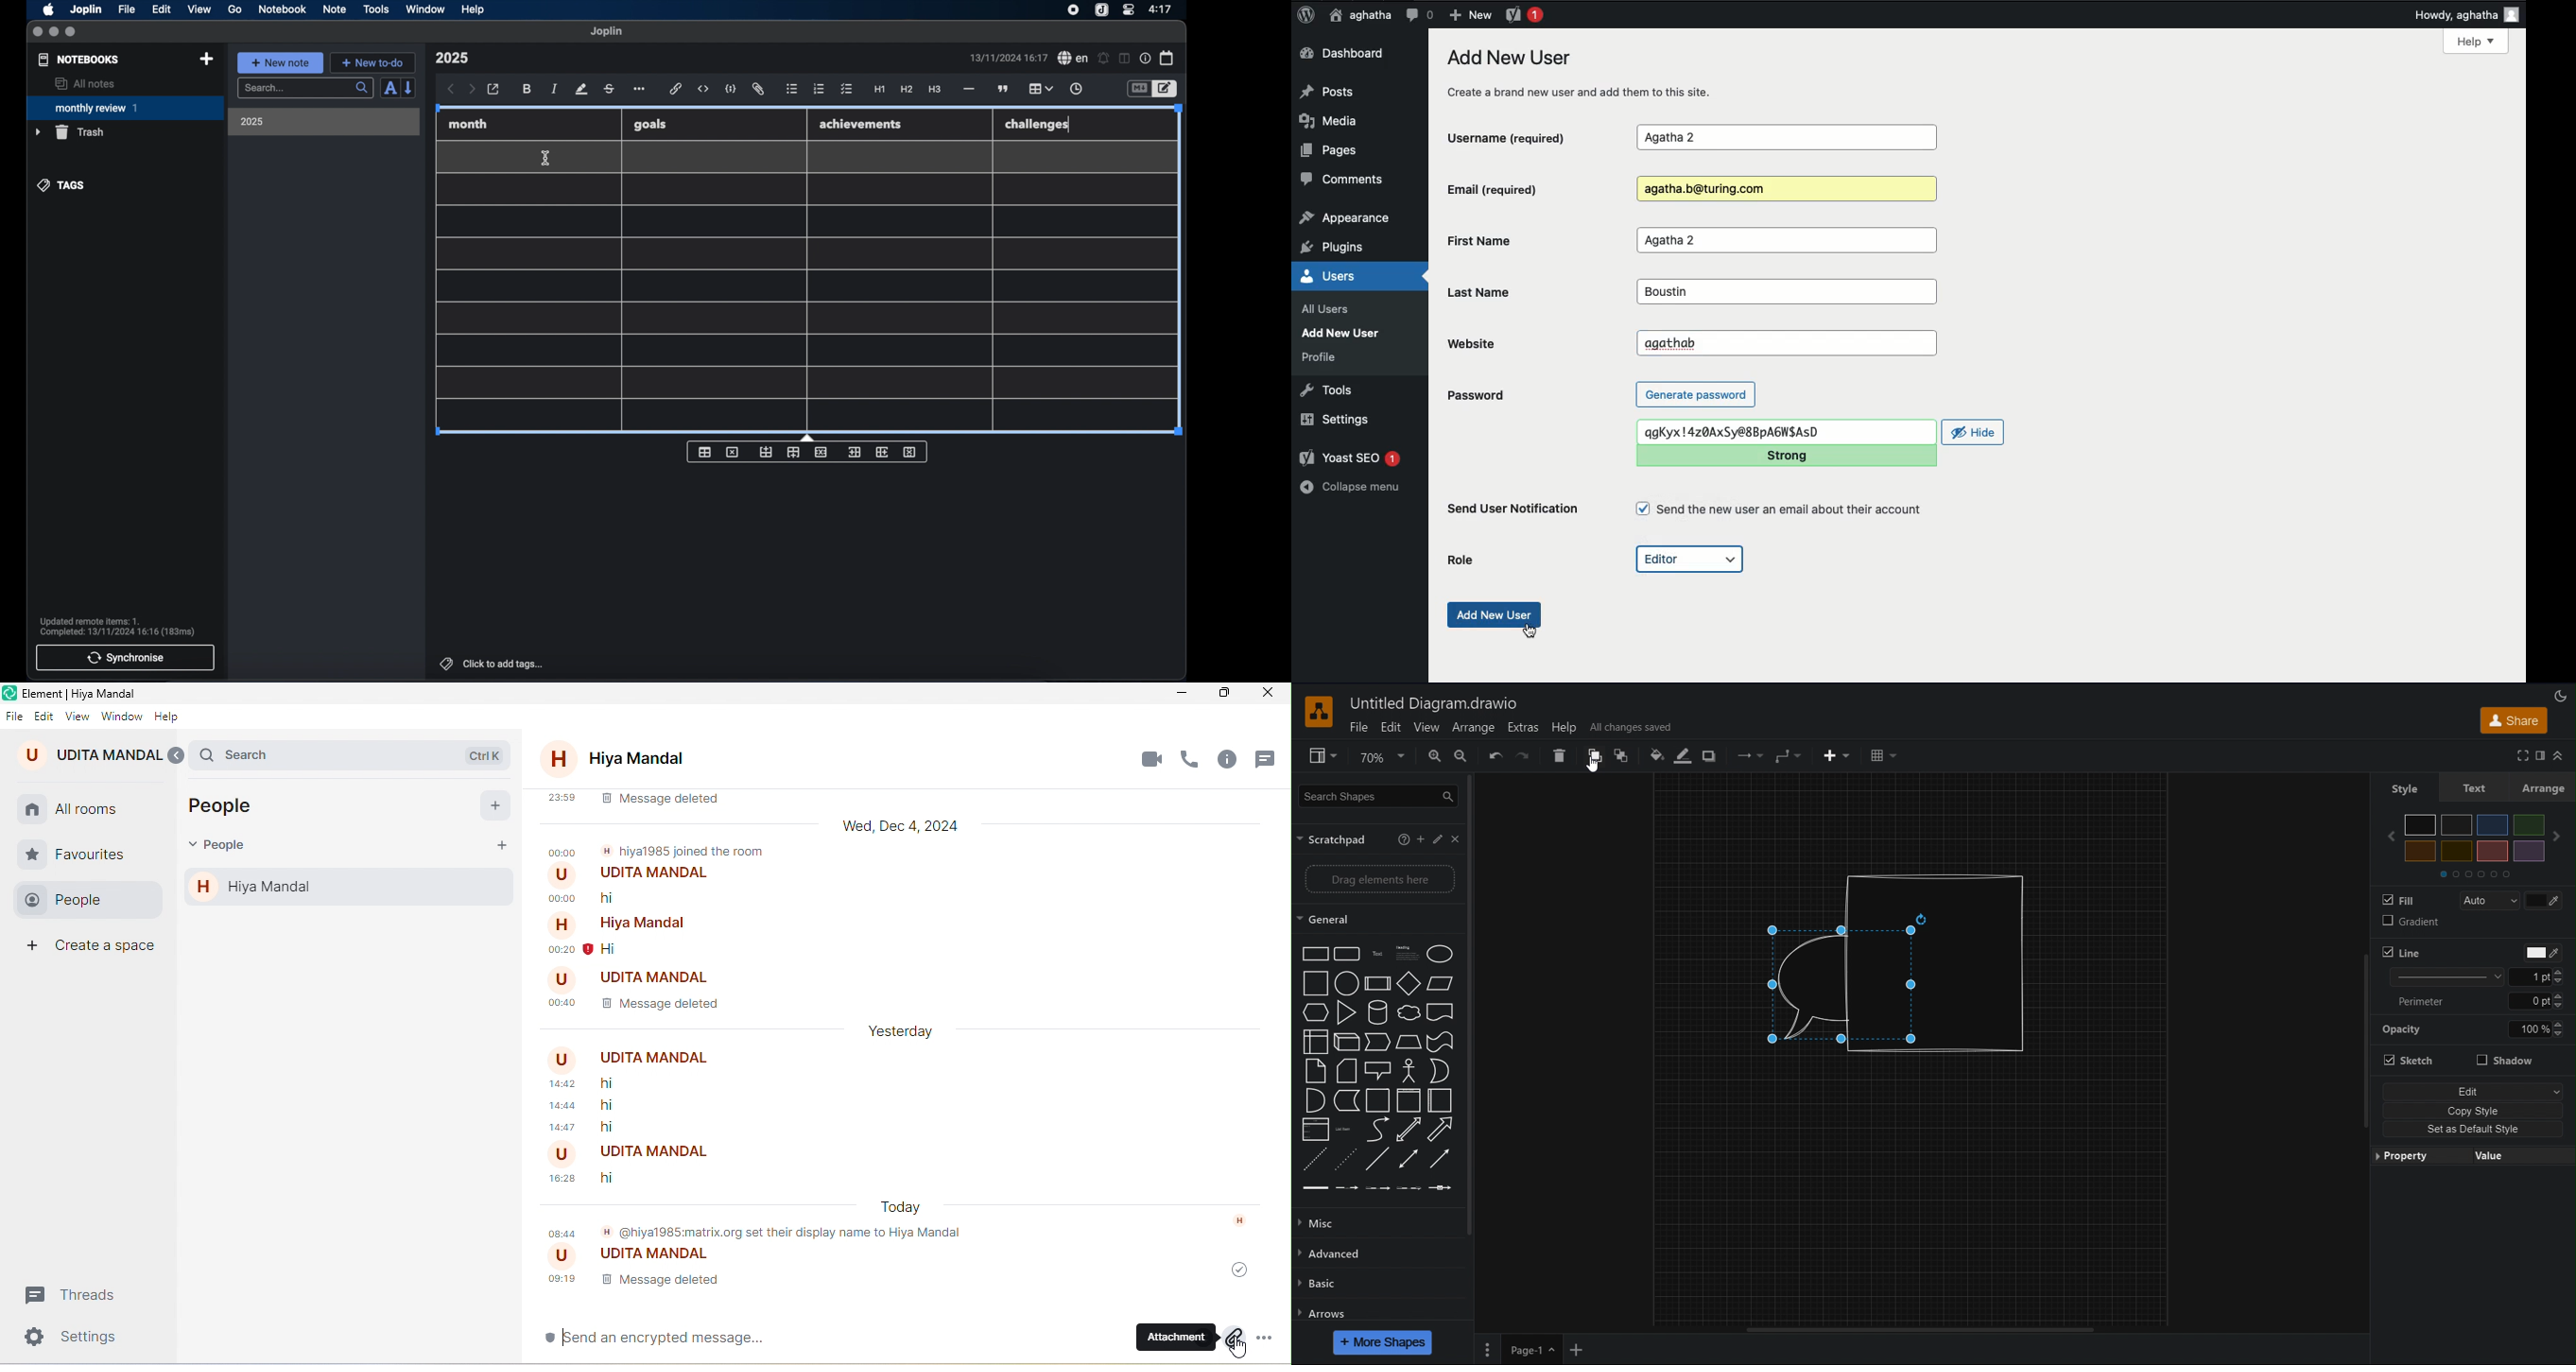  Describe the element at coordinates (1381, 755) in the screenshot. I see `Zoom` at that location.